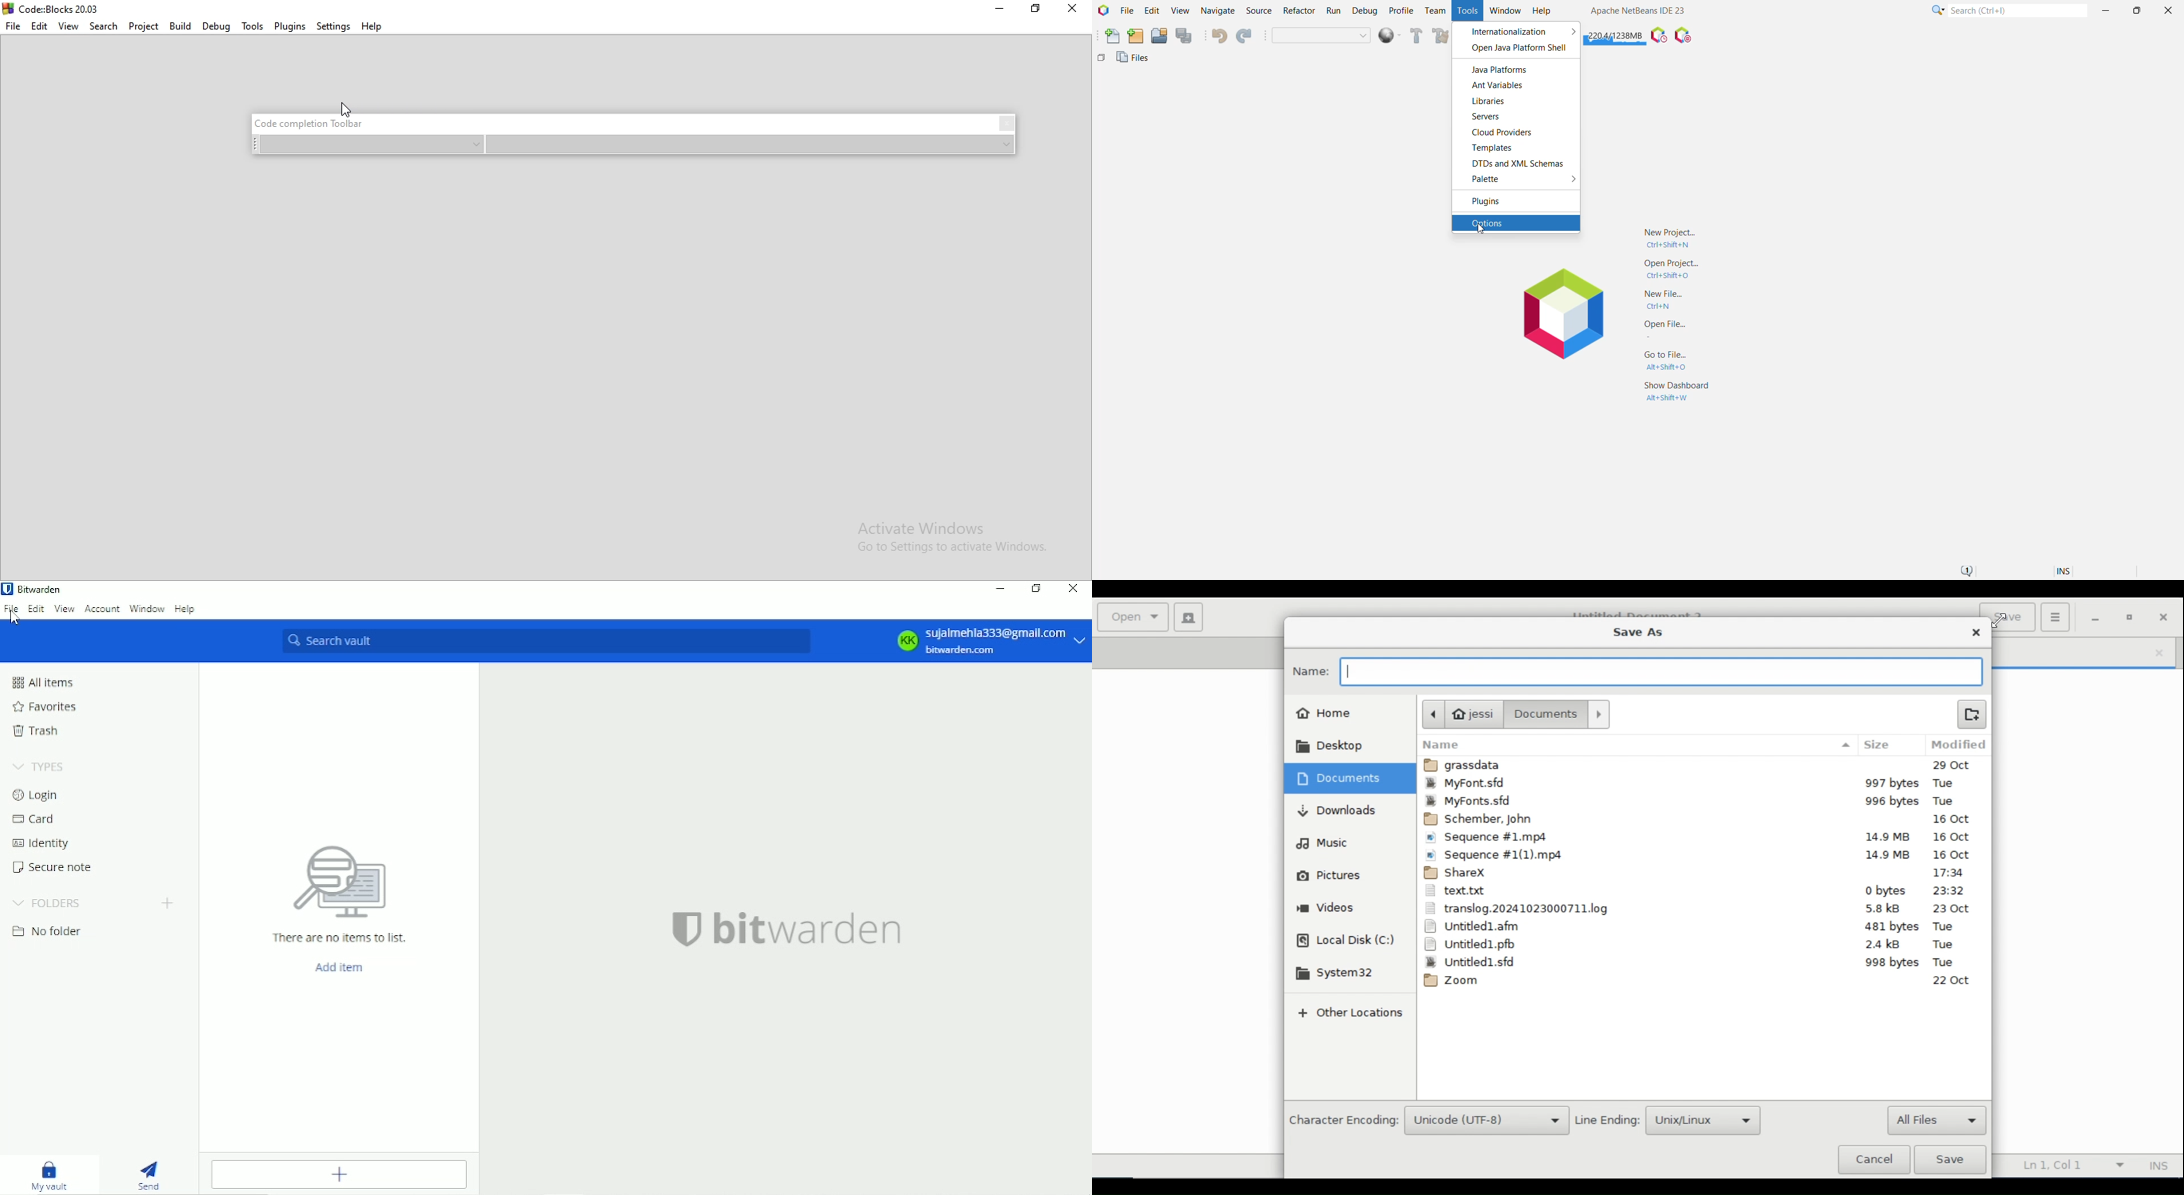 The height and width of the screenshot is (1204, 2184). I want to click on KK Sujalmehla333@gmail.com      bitwarden.com, so click(990, 641).